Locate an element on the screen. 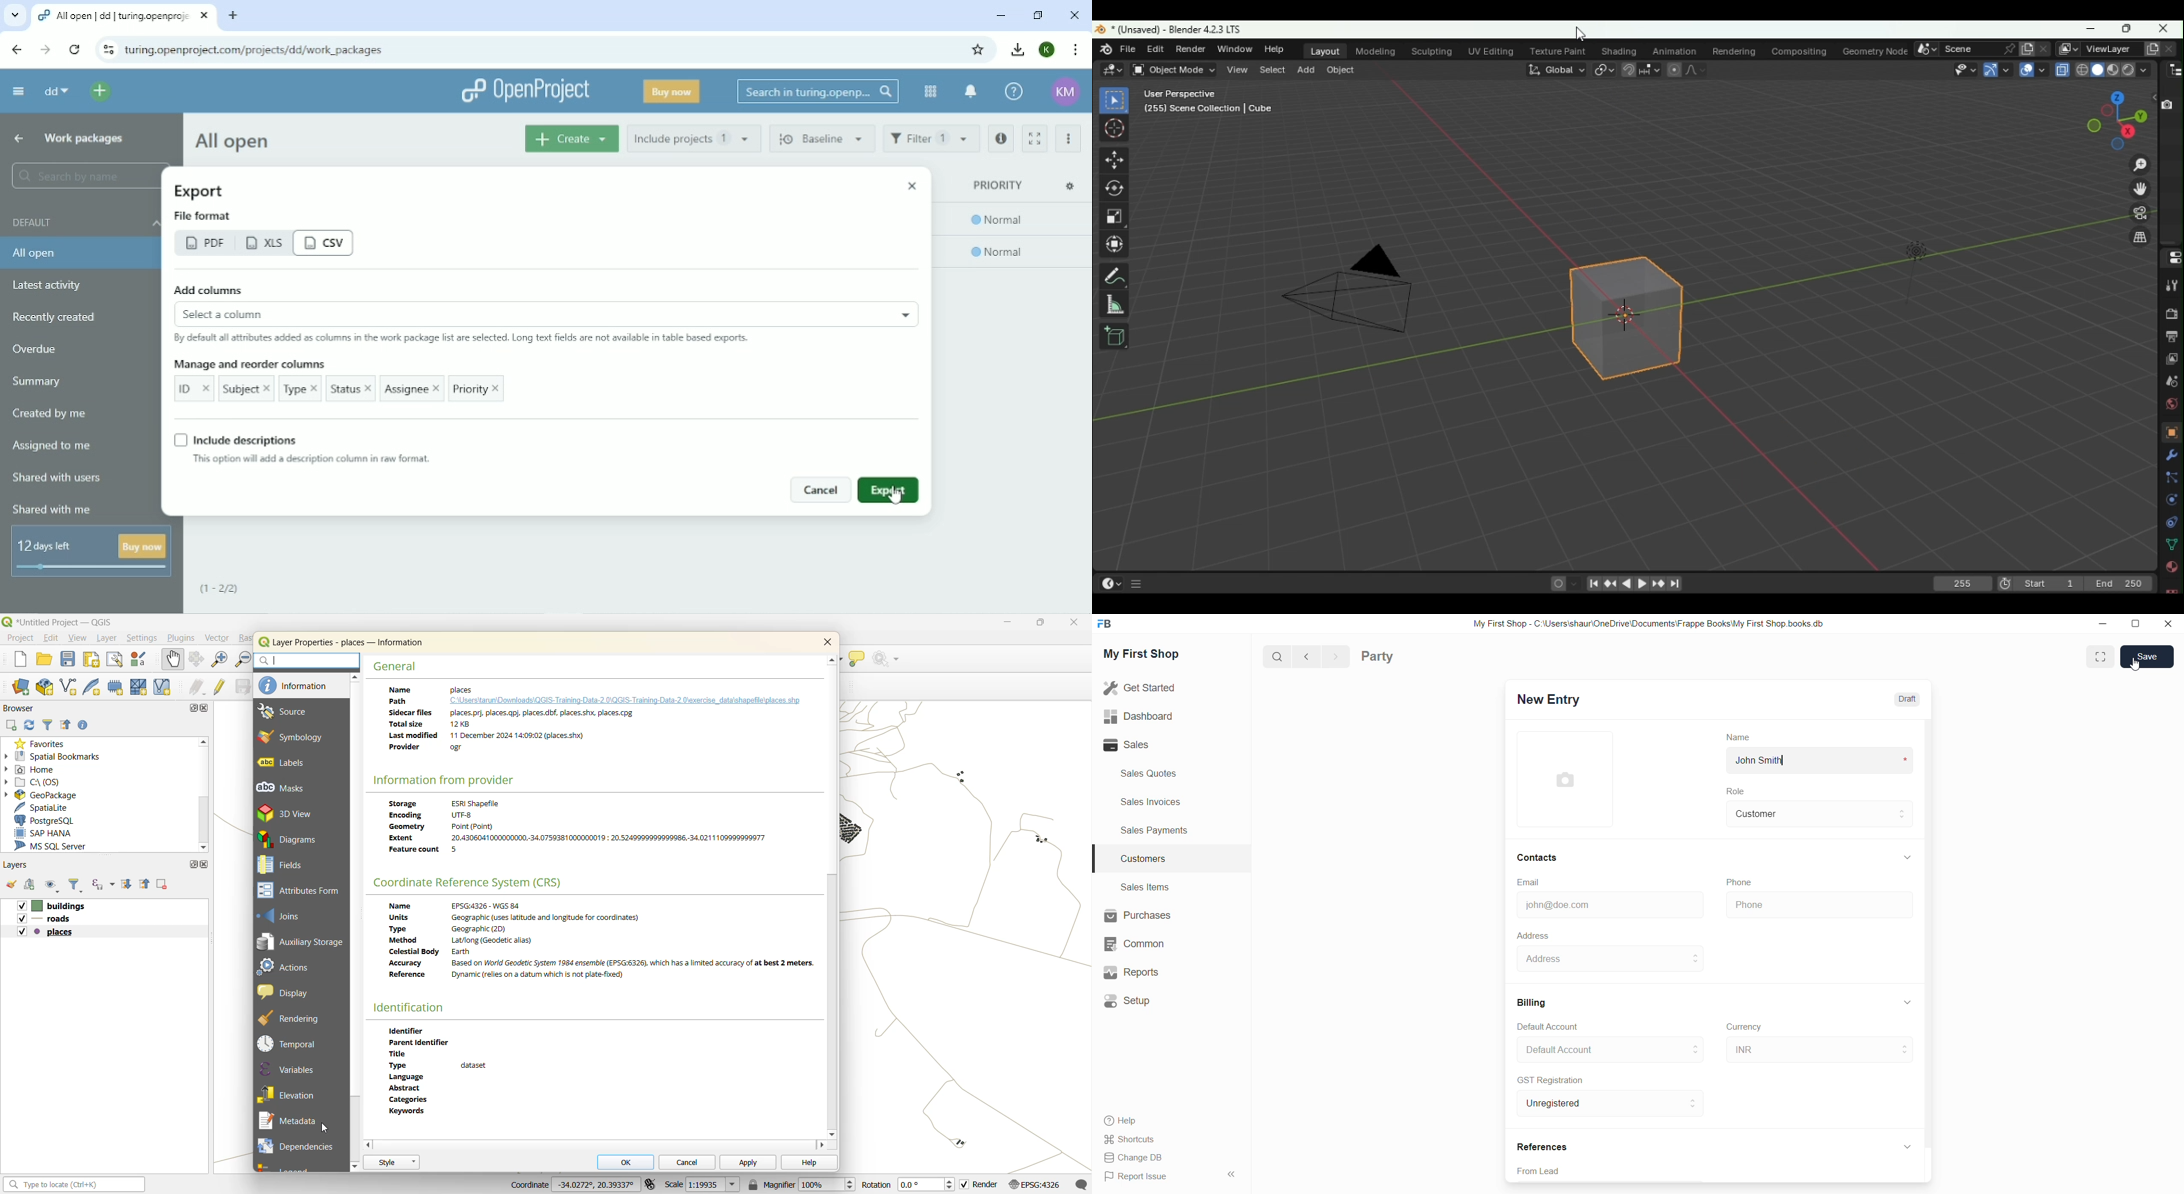  hide contacts is located at coordinates (1909, 858).